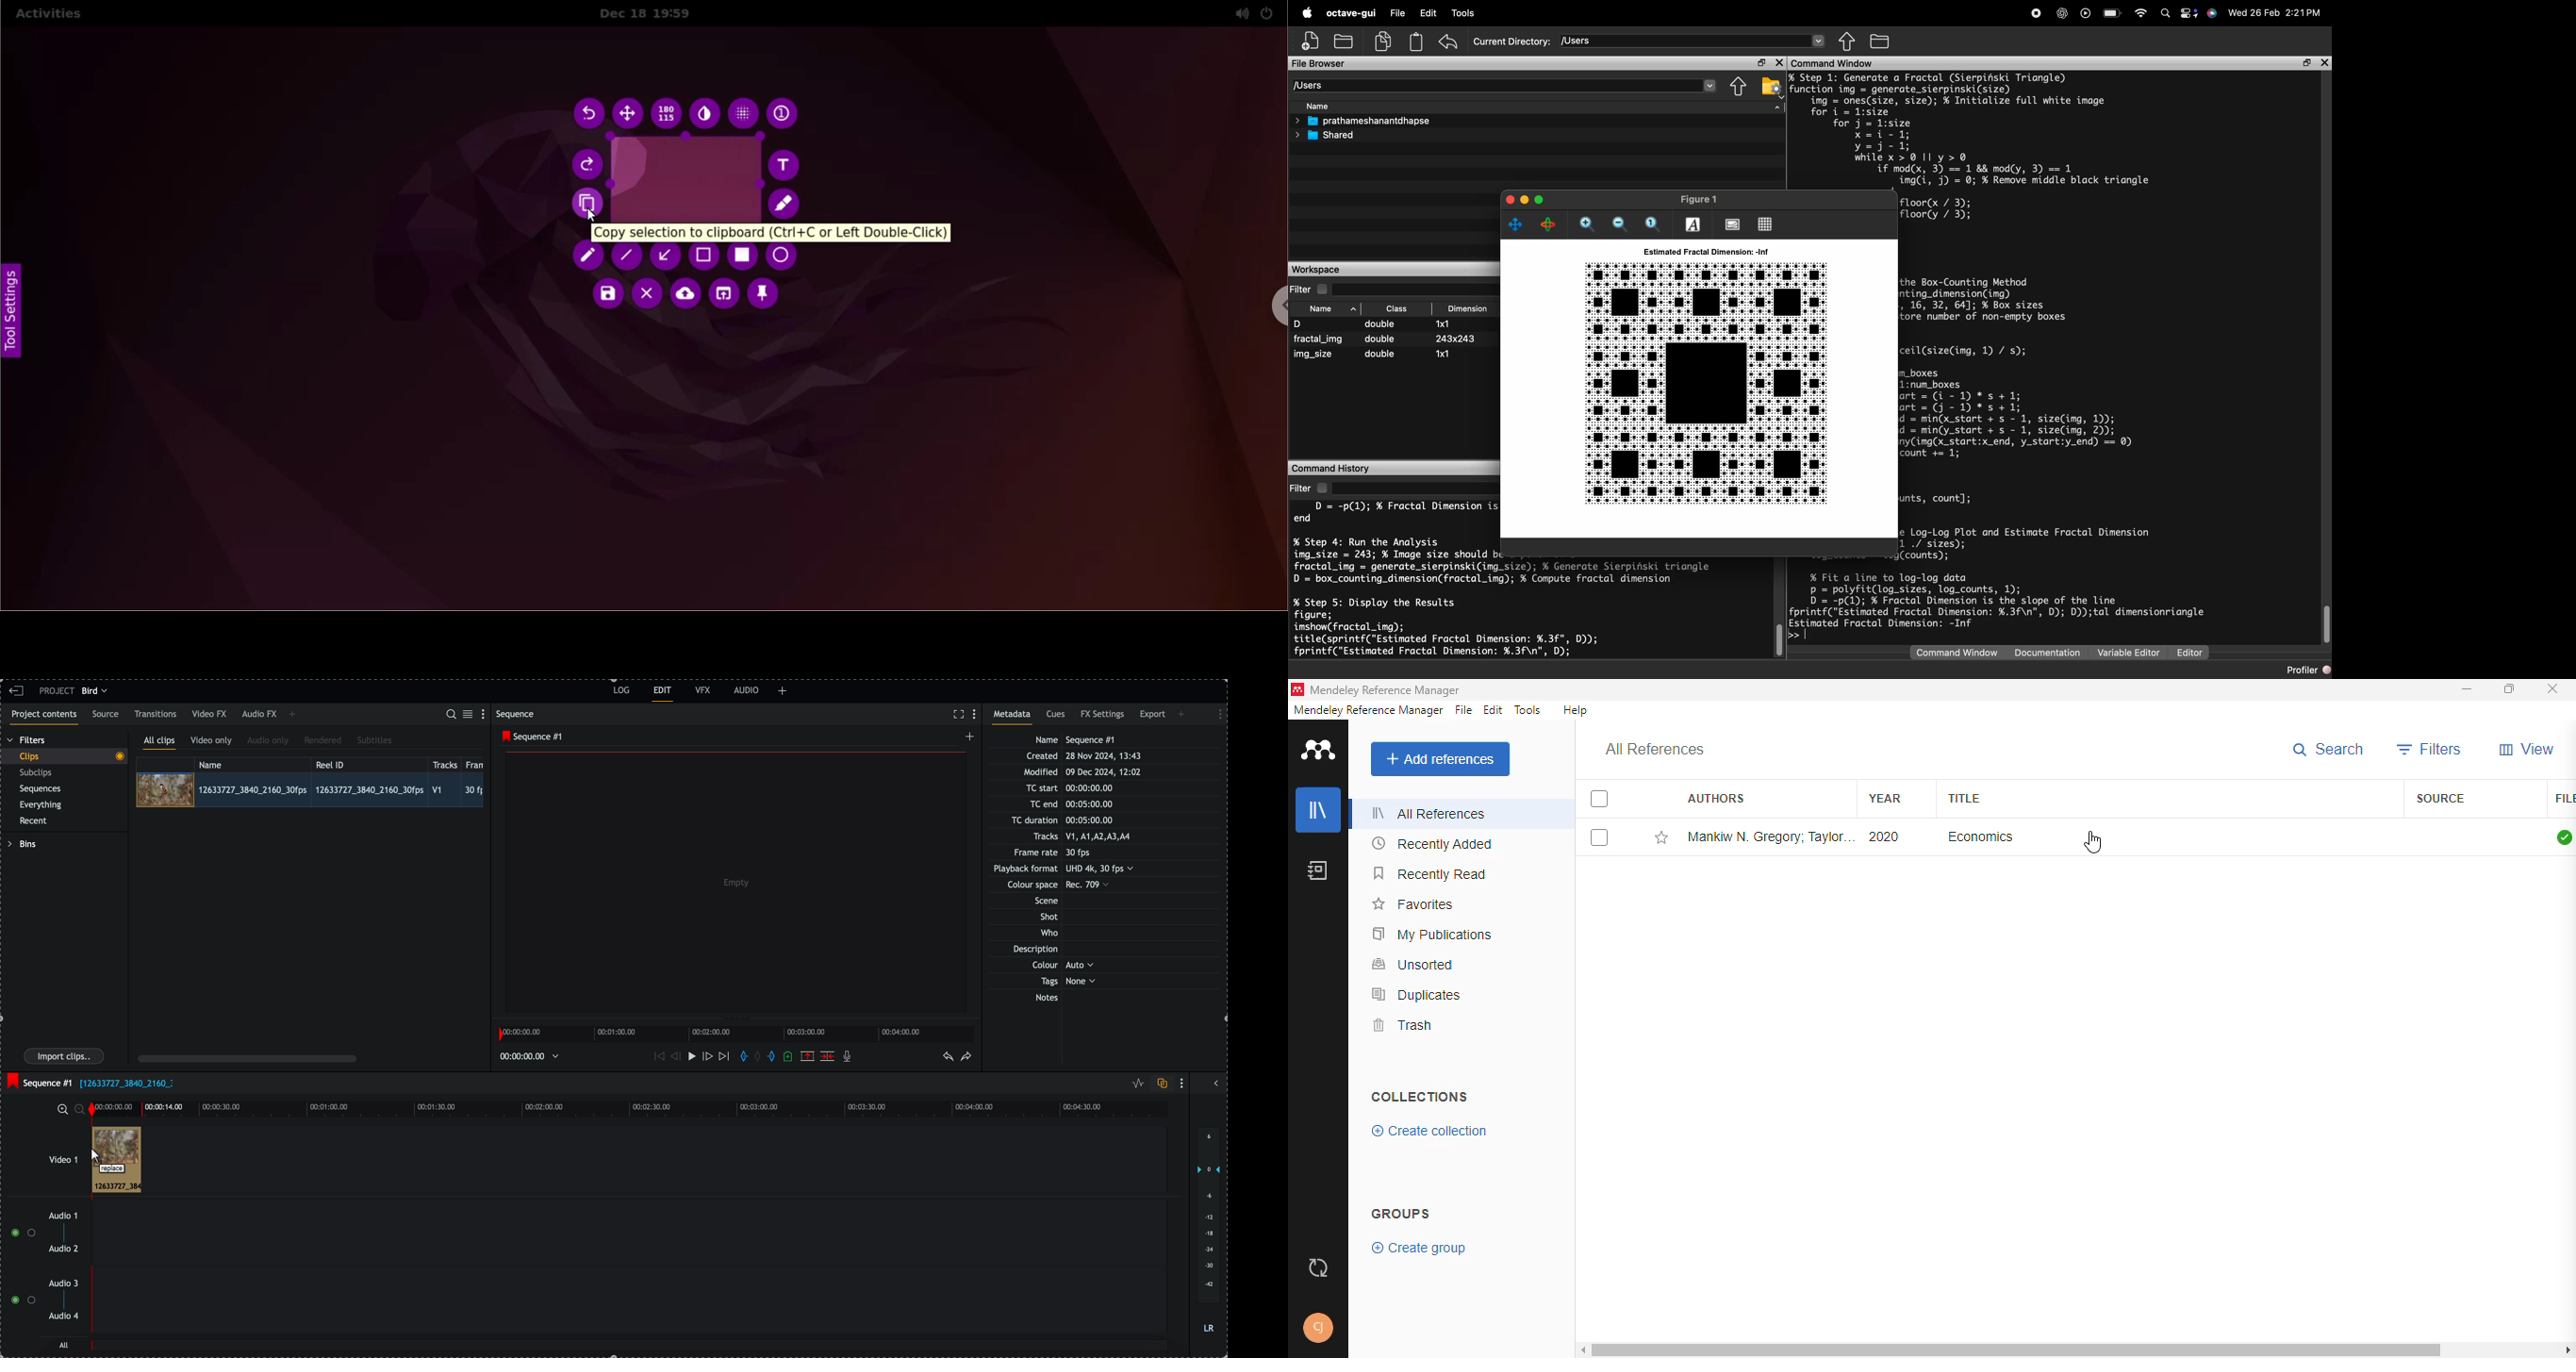 This screenshot has width=2576, height=1372. I want to click on Tools, so click(1506, 13).